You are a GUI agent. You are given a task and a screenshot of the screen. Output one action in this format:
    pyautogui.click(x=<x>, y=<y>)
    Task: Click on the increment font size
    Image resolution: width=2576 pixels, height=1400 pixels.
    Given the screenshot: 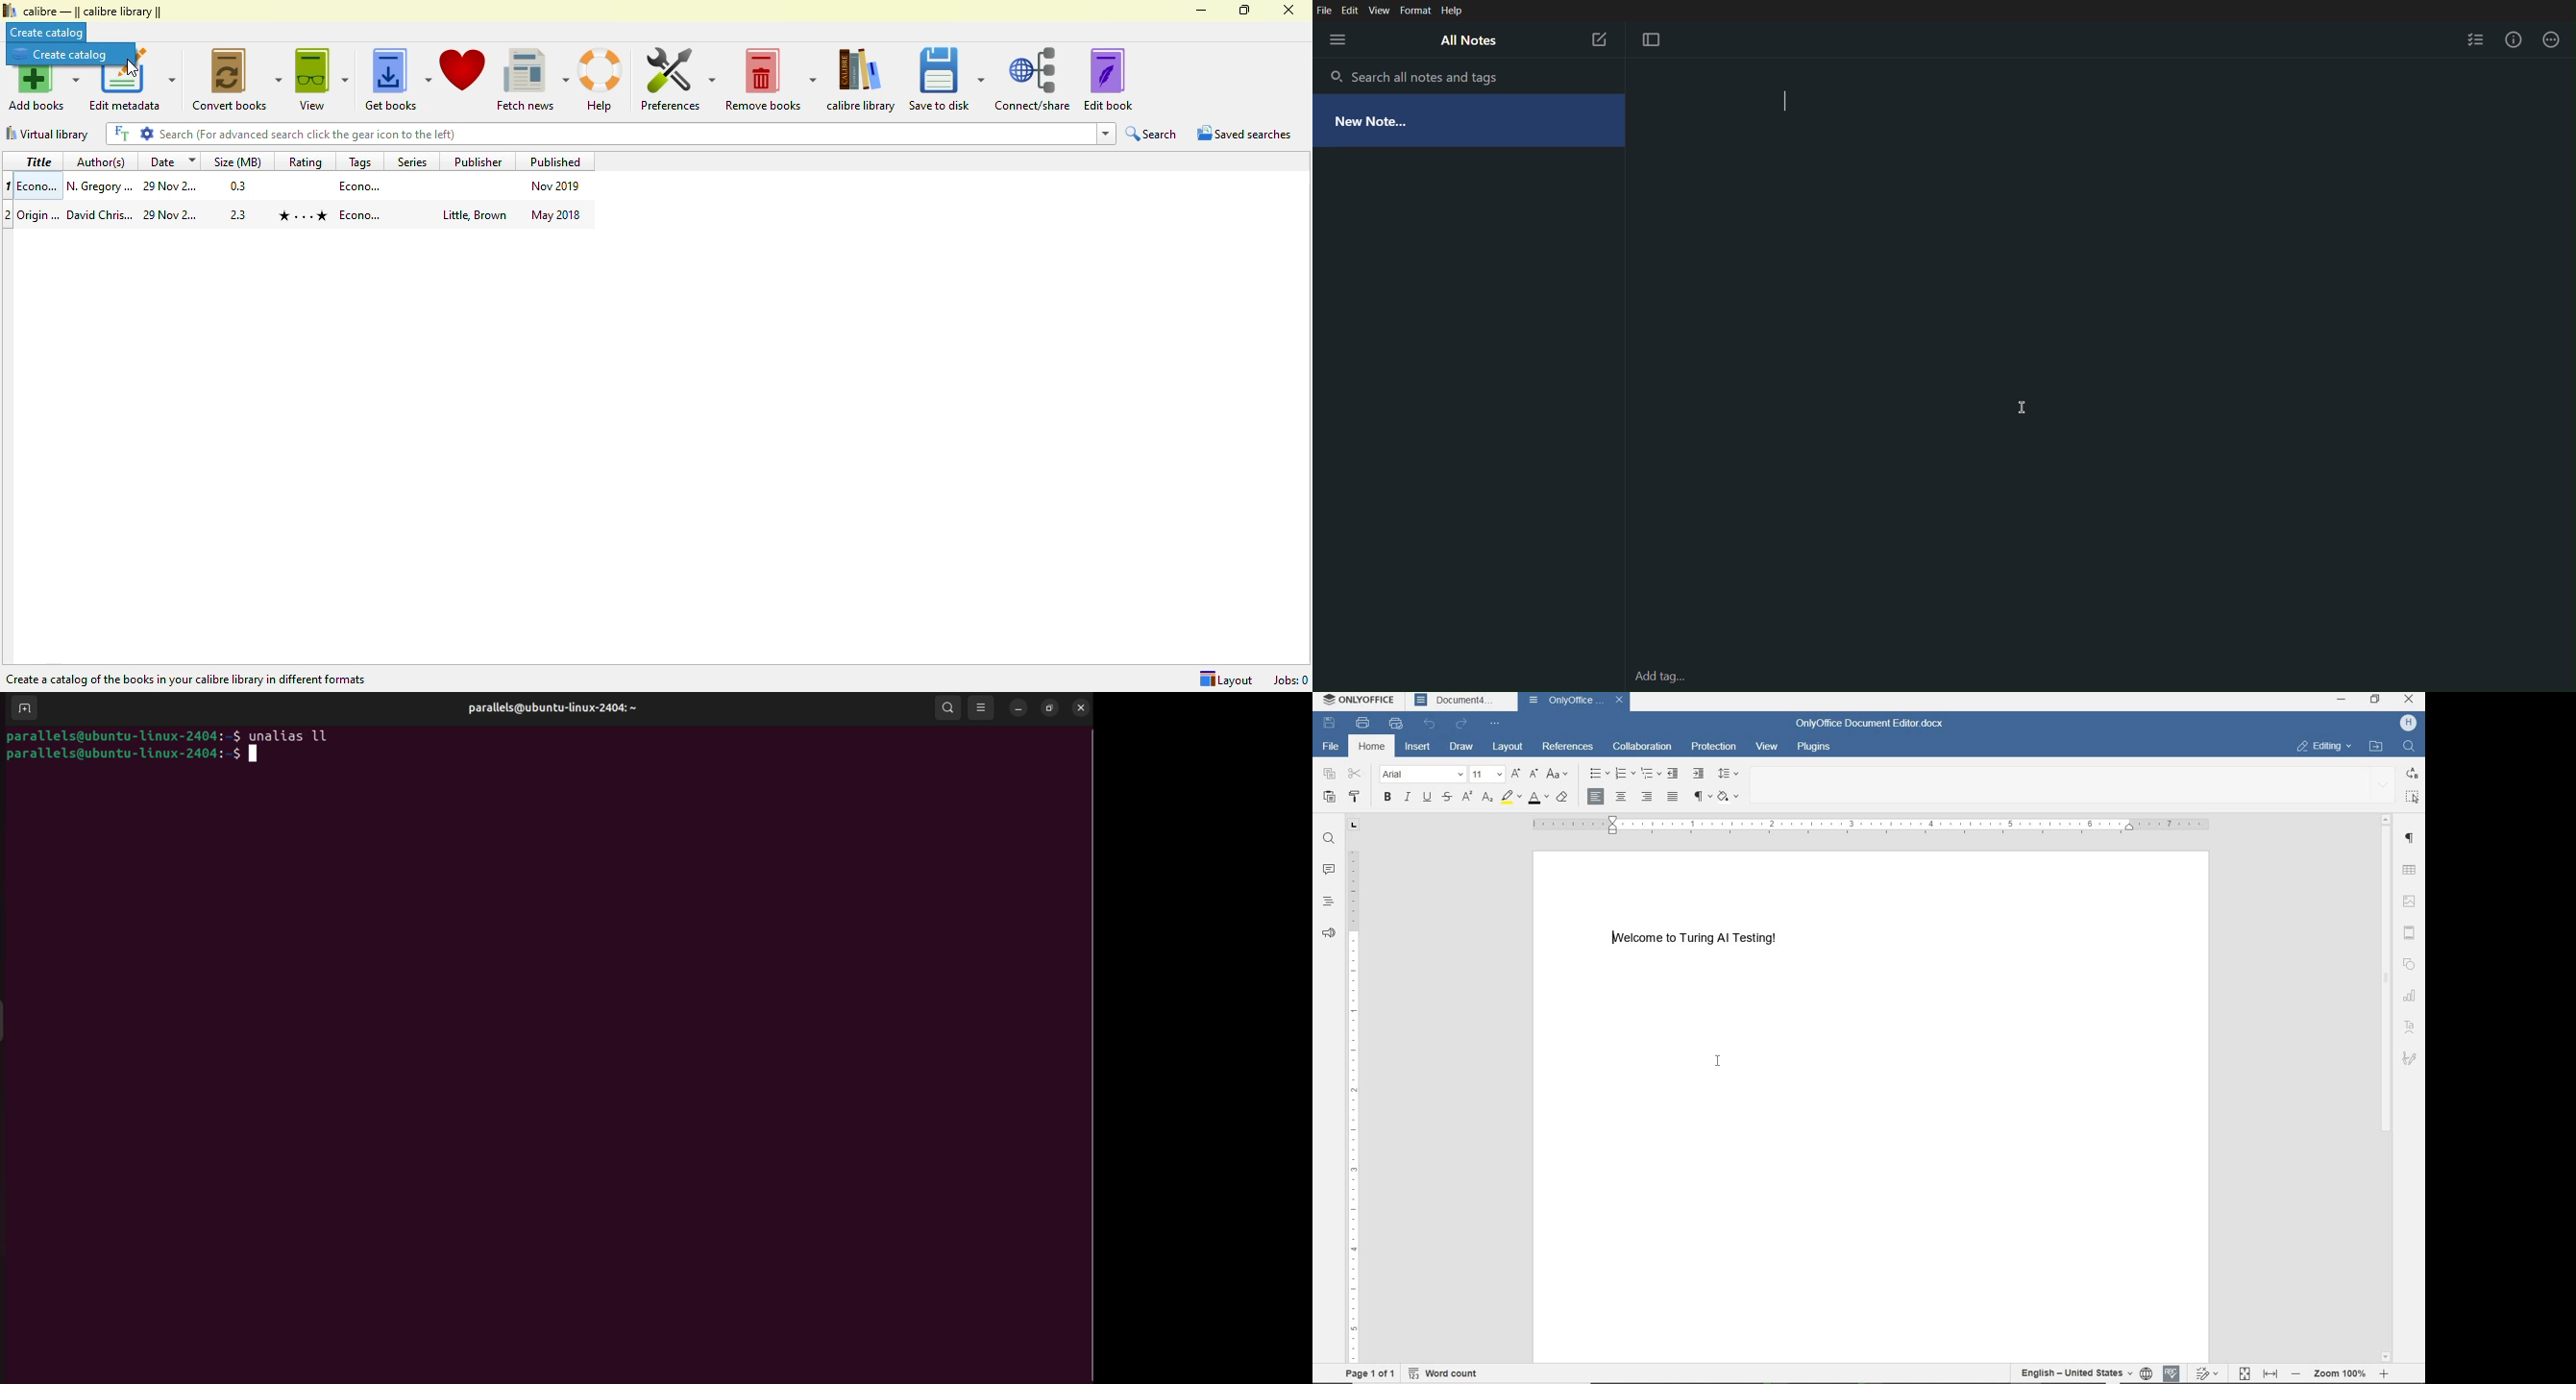 What is the action you would take?
    pyautogui.click(x=1518, y=774)
    